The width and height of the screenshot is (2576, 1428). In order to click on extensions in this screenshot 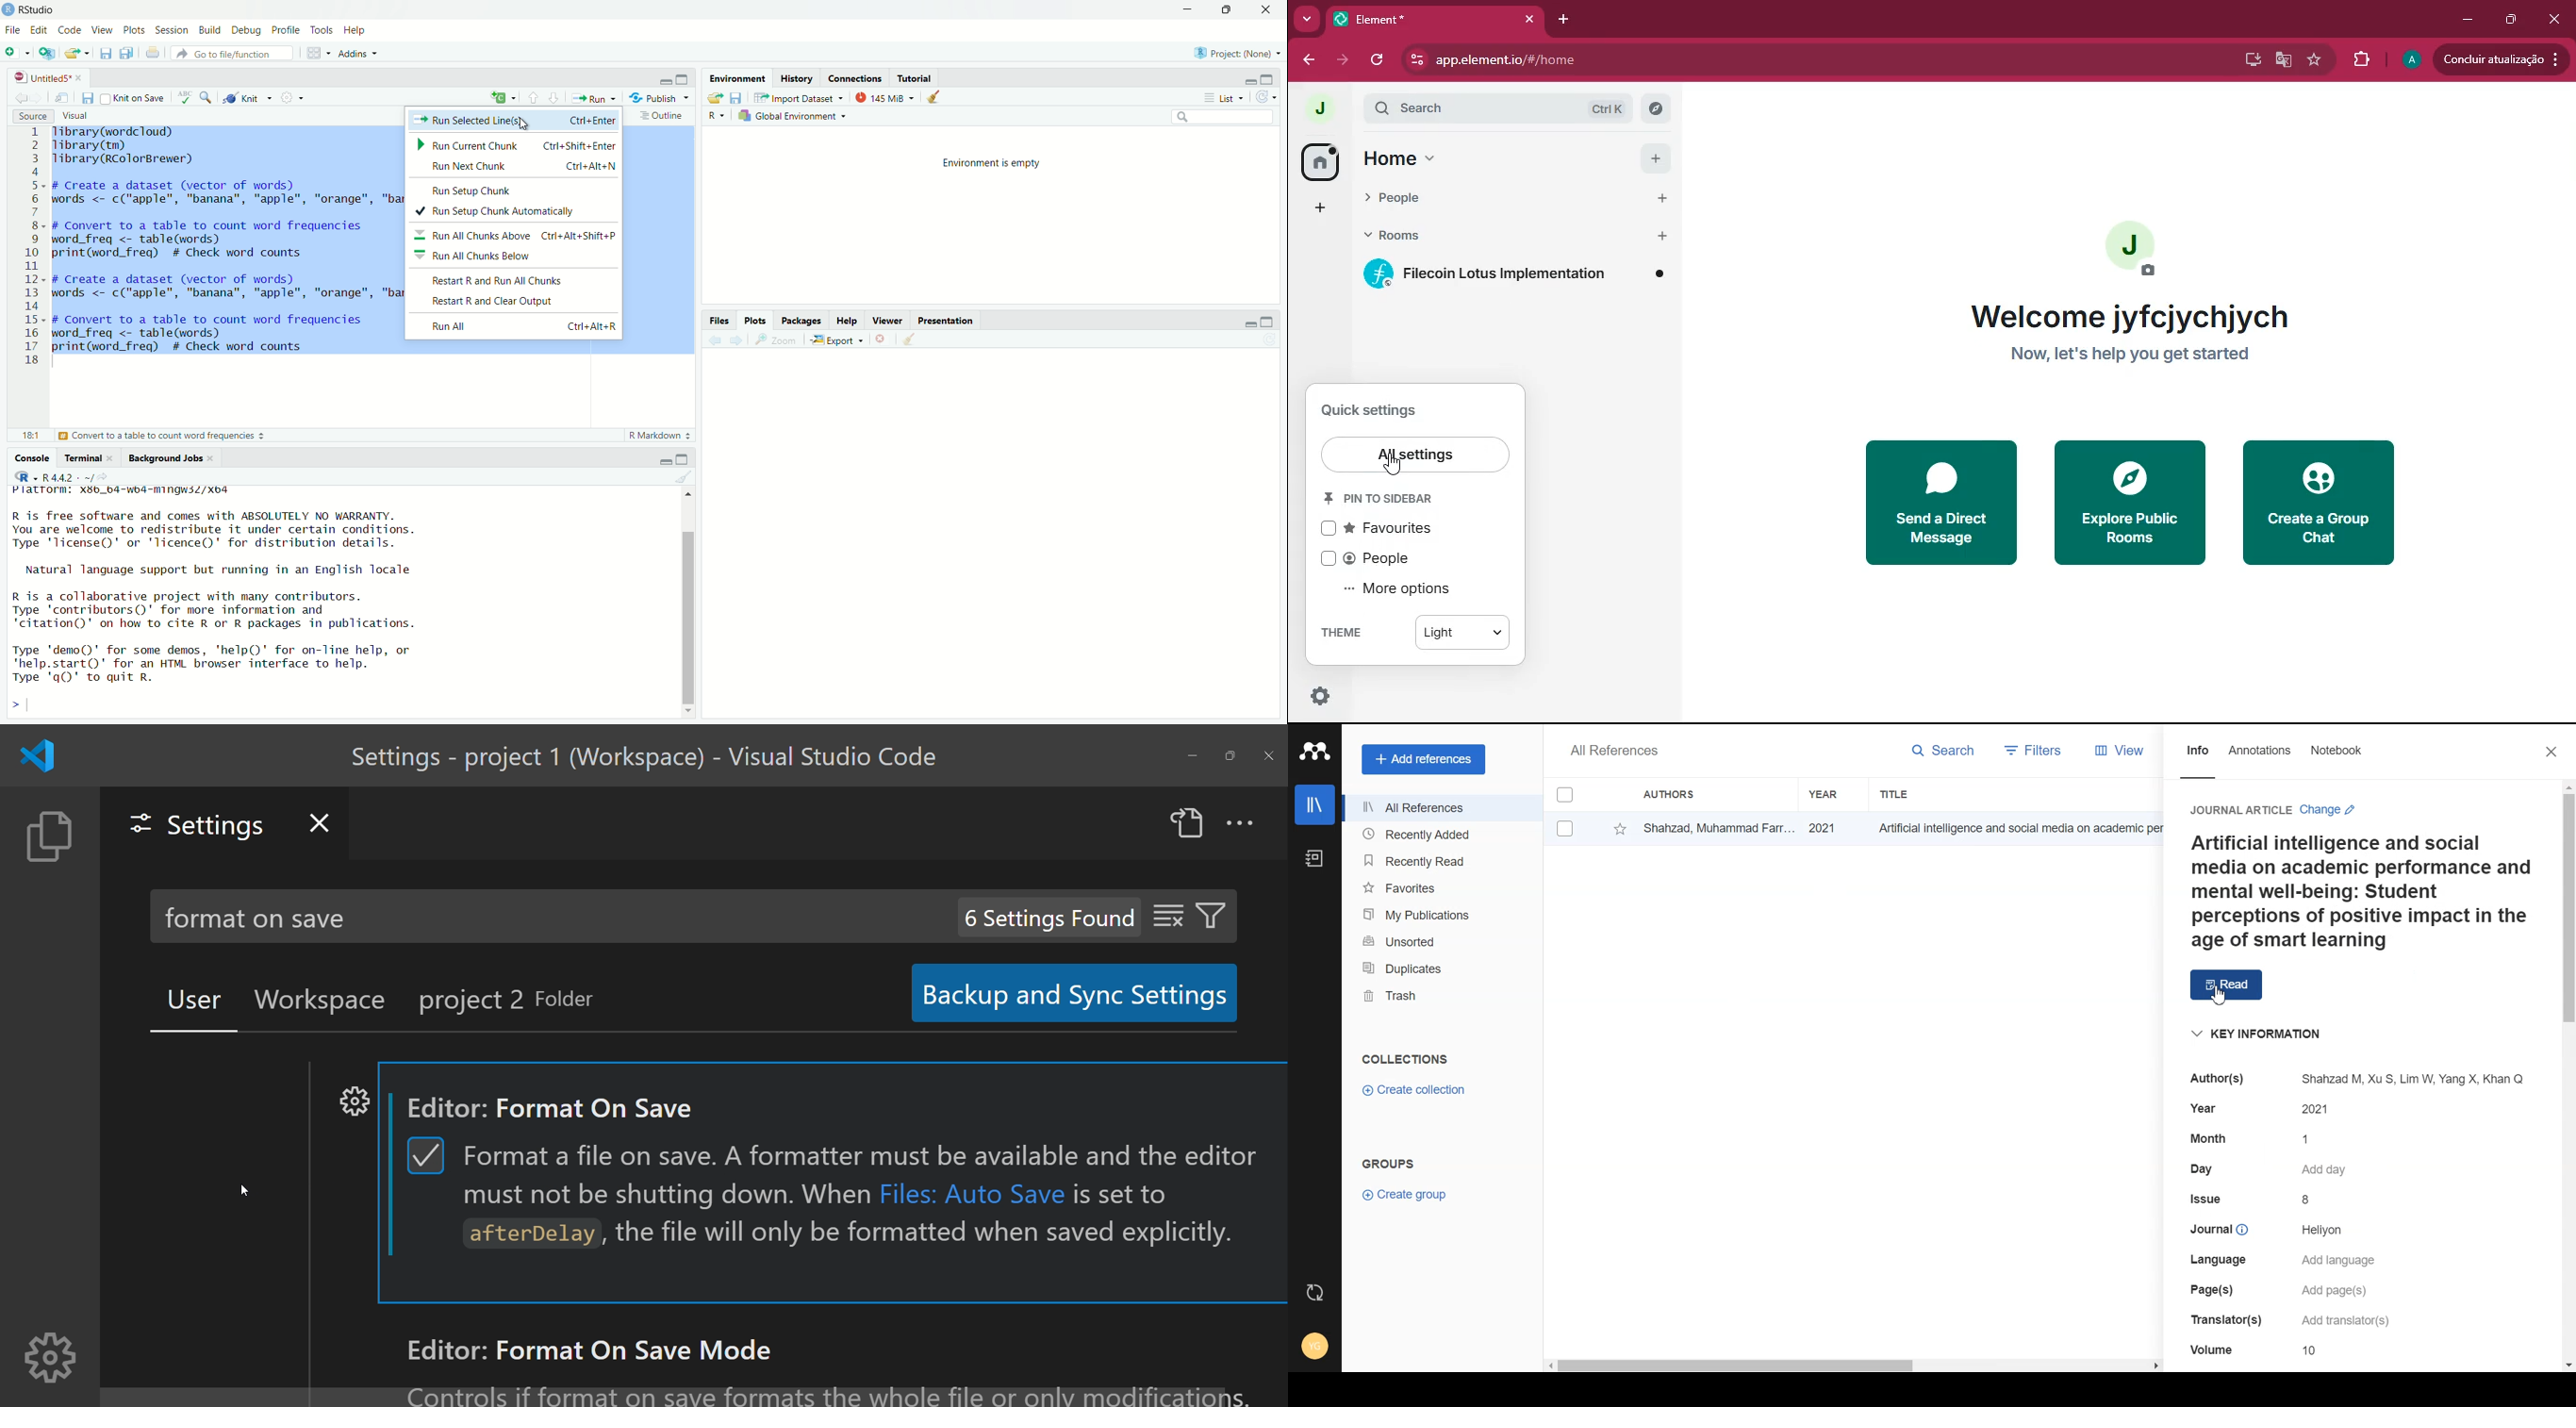, I will do `click(2357, 59)`.